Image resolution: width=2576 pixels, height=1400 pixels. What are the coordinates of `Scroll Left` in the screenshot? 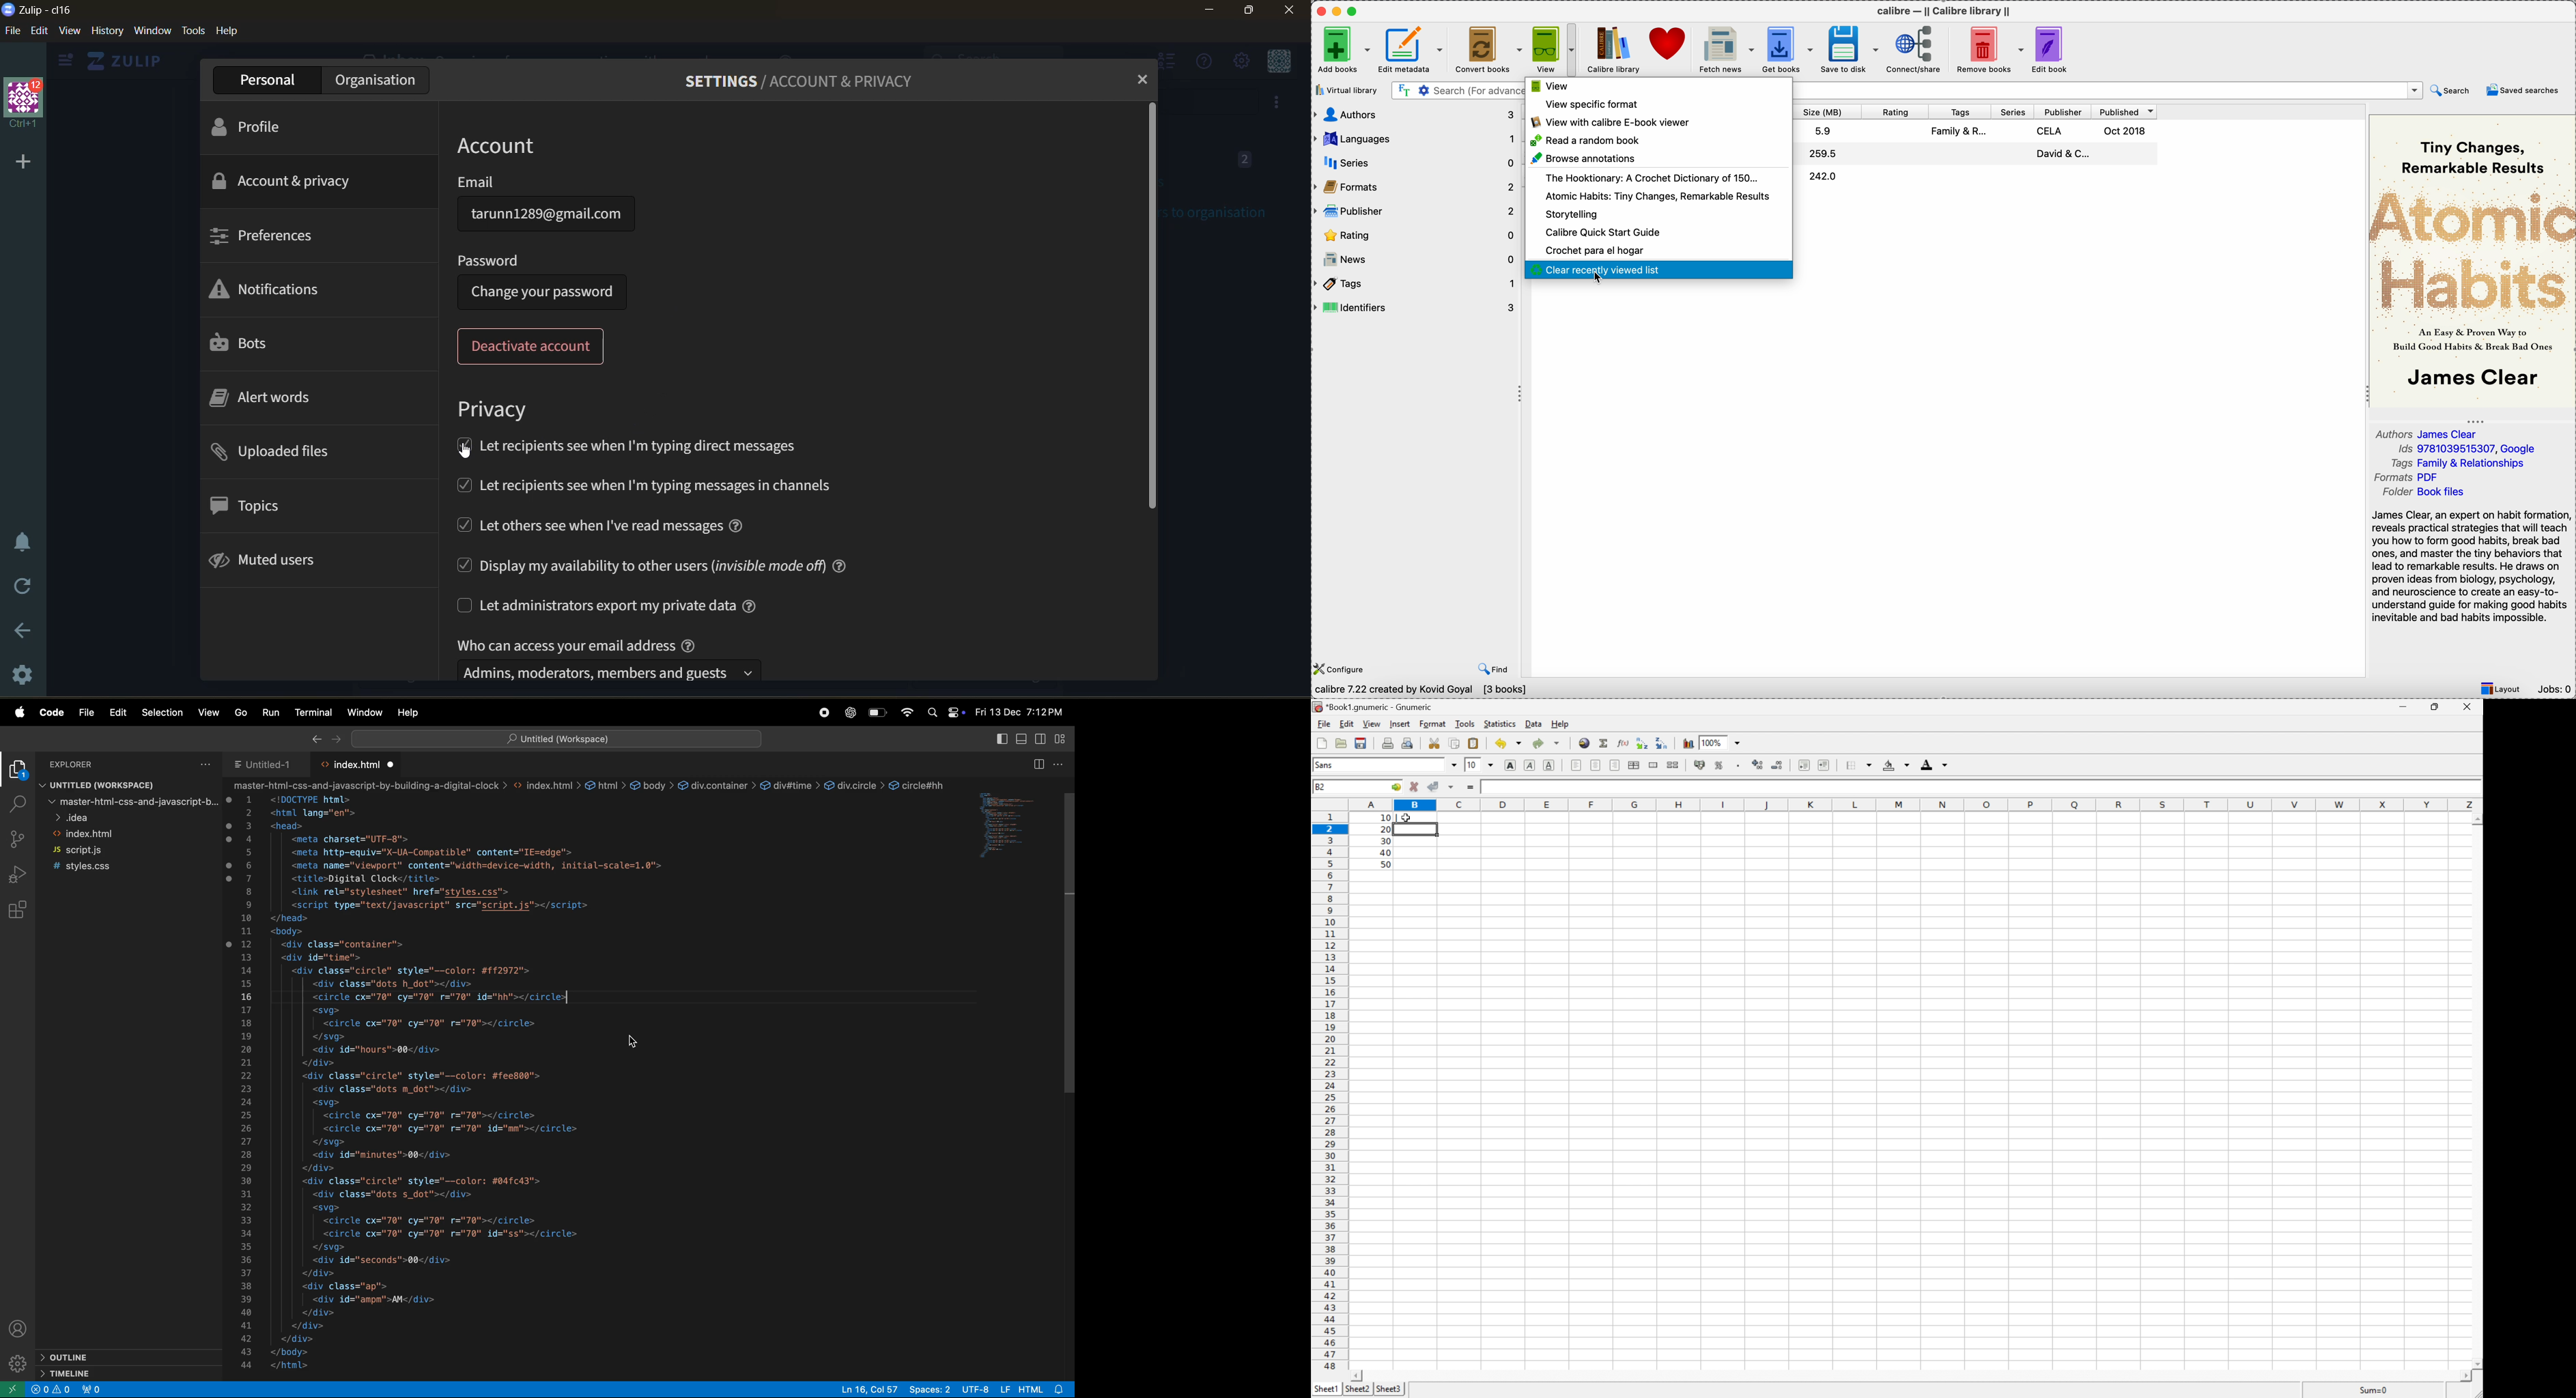 It's located at (1356, 1375).